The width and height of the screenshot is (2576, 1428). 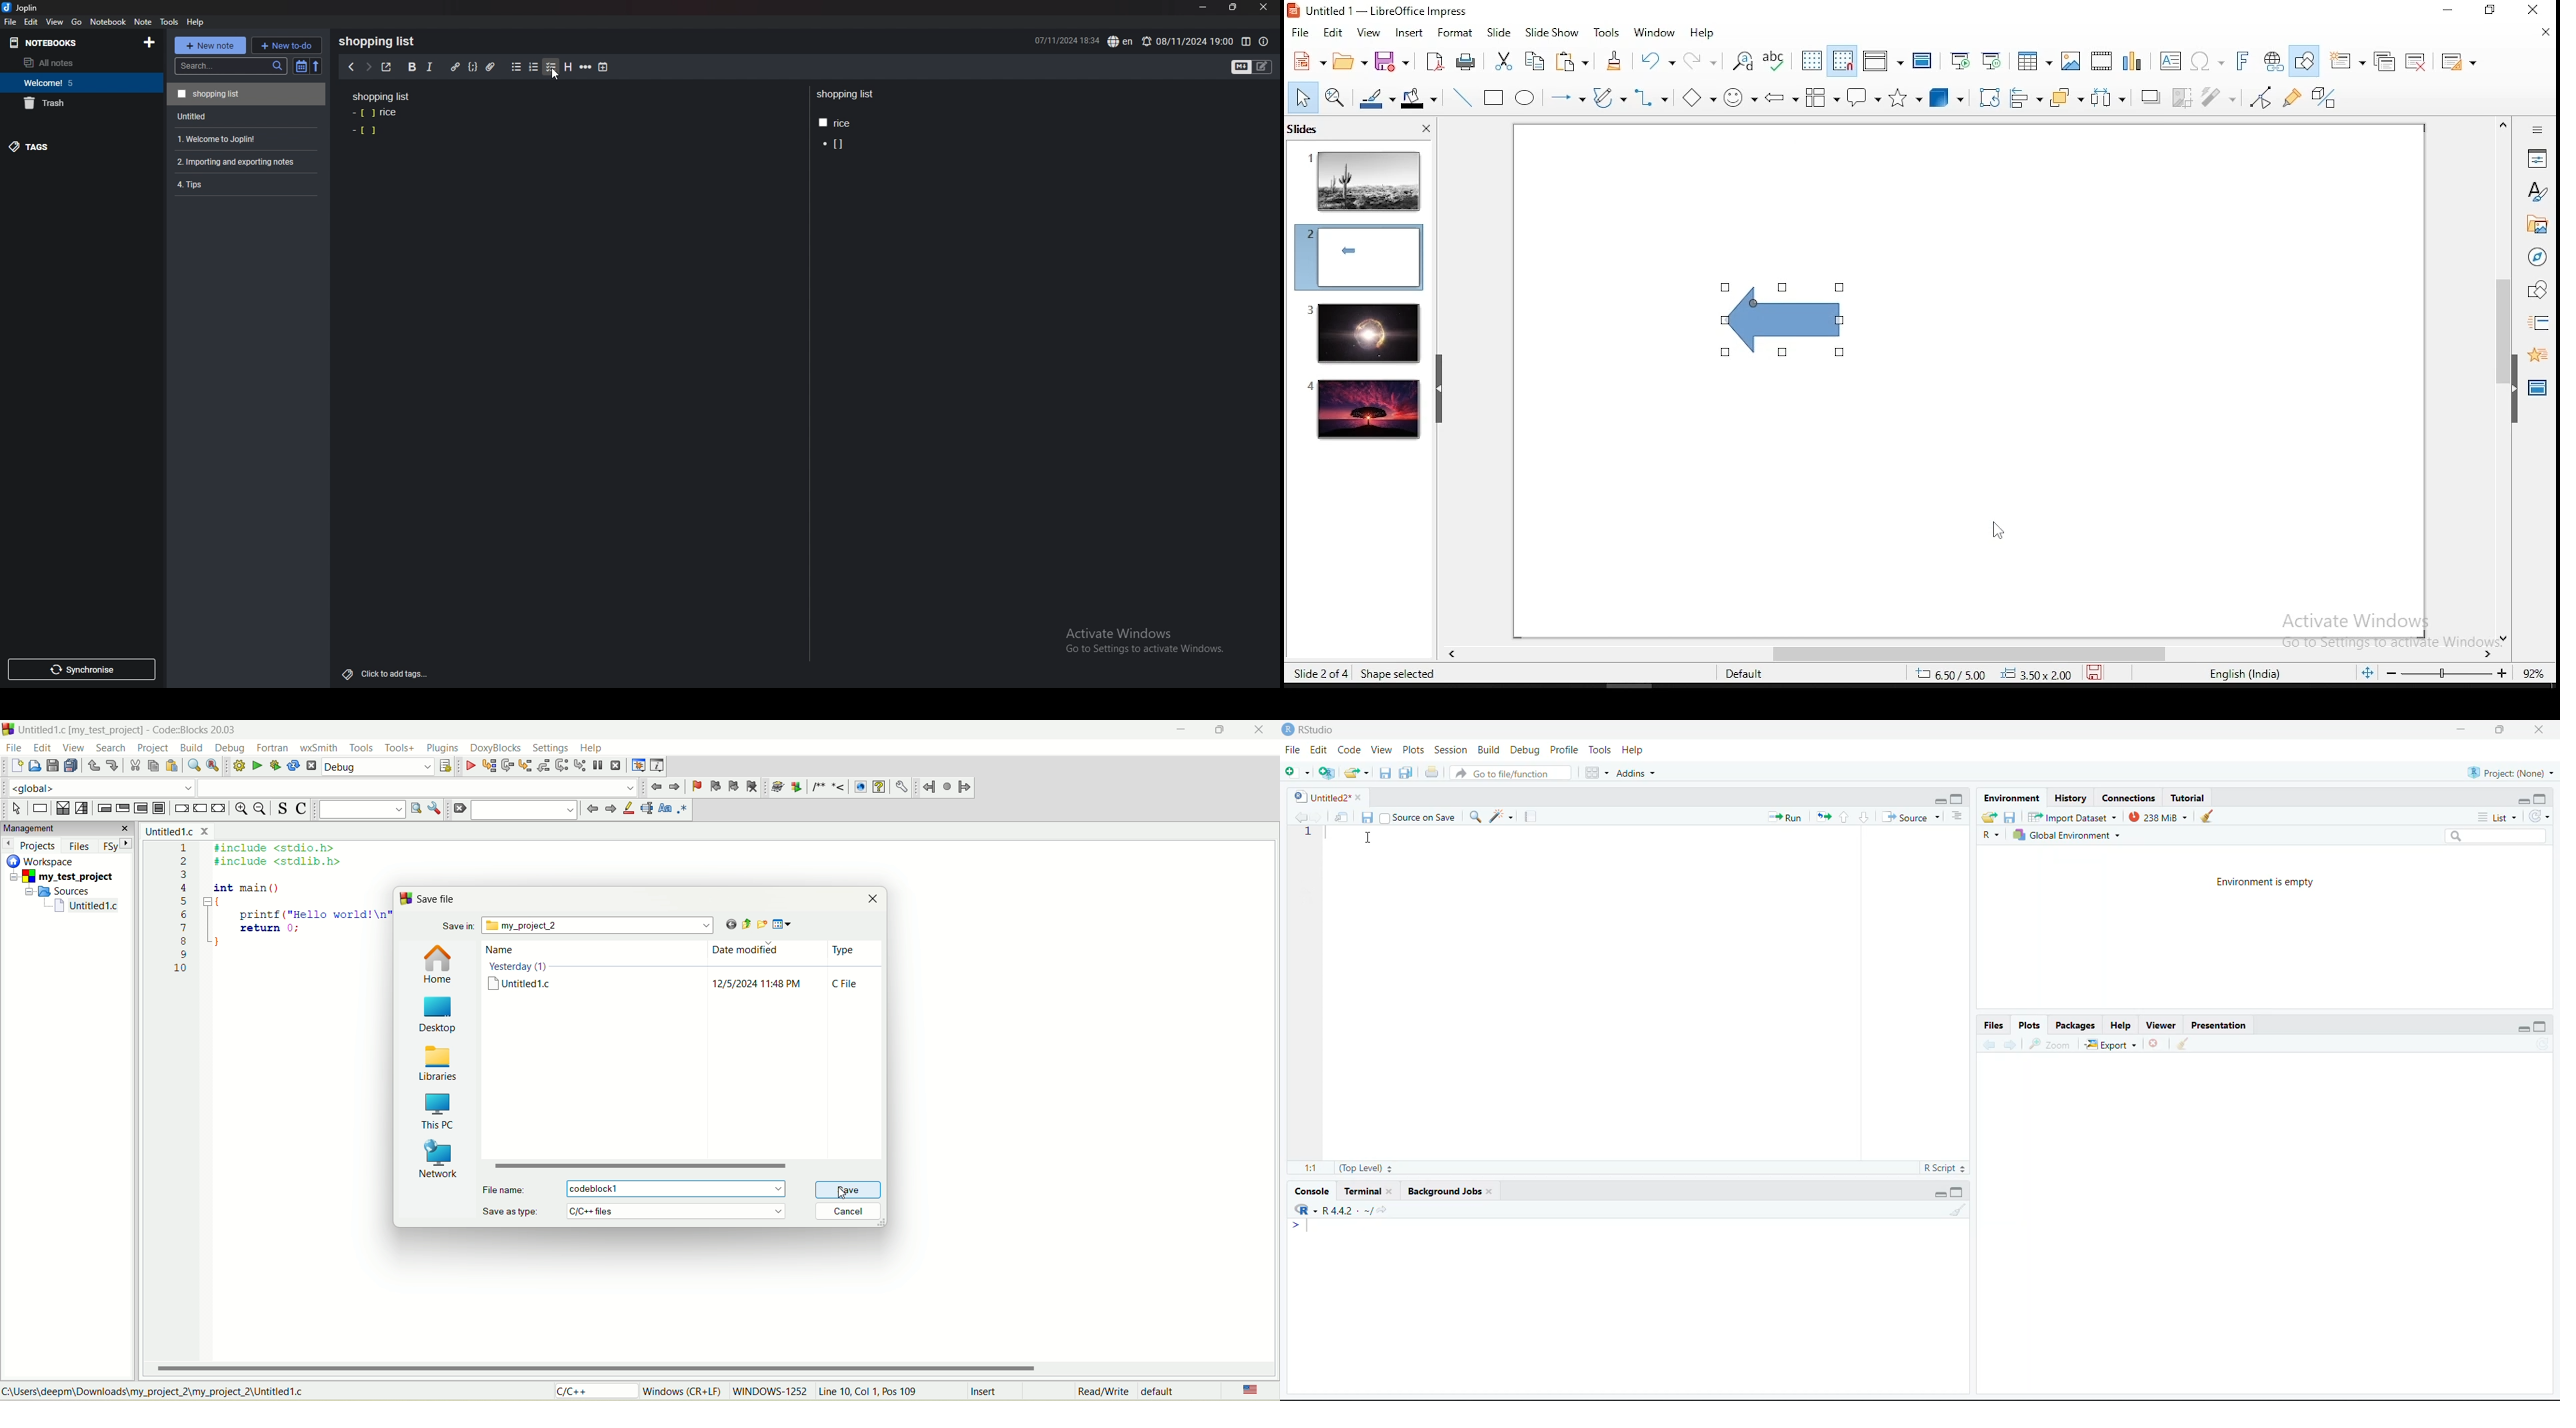 What do you see at coordinates (1317, 730) in the screenshot?
I see `RStudio` at bounding box center [1317, 730].